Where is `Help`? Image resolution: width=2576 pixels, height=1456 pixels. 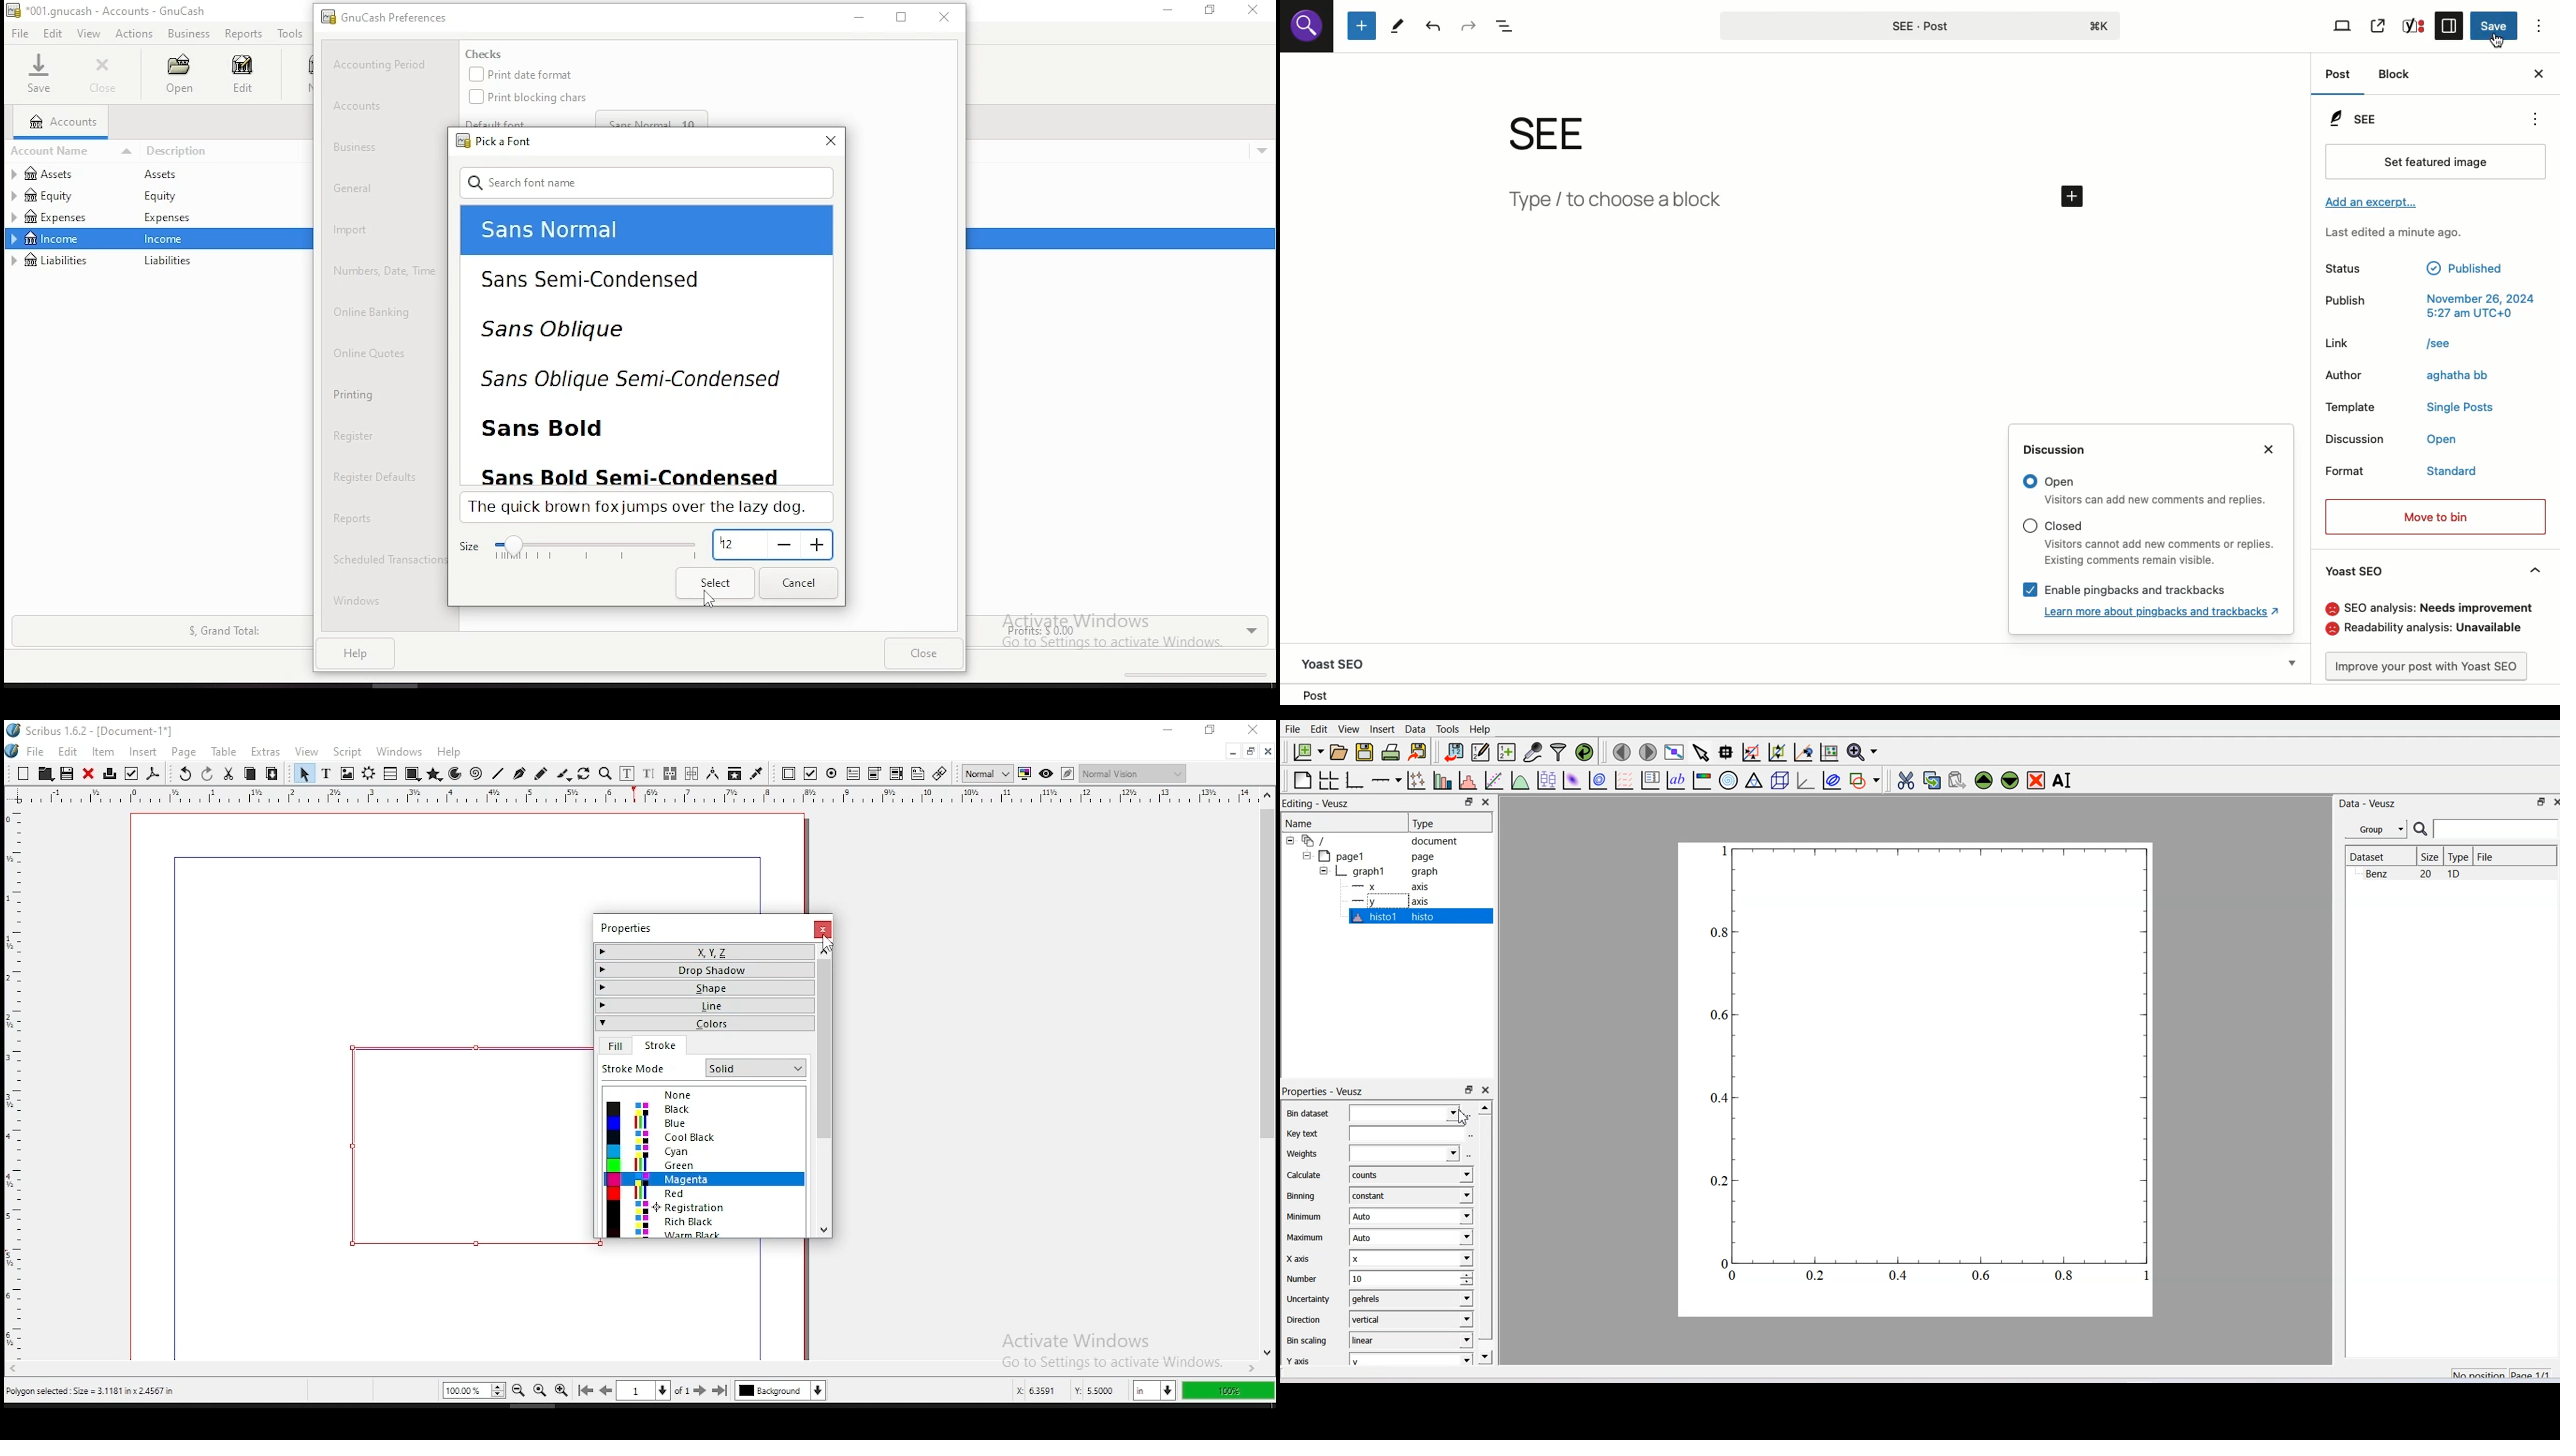 Help is located at coordinates (1480, 729).